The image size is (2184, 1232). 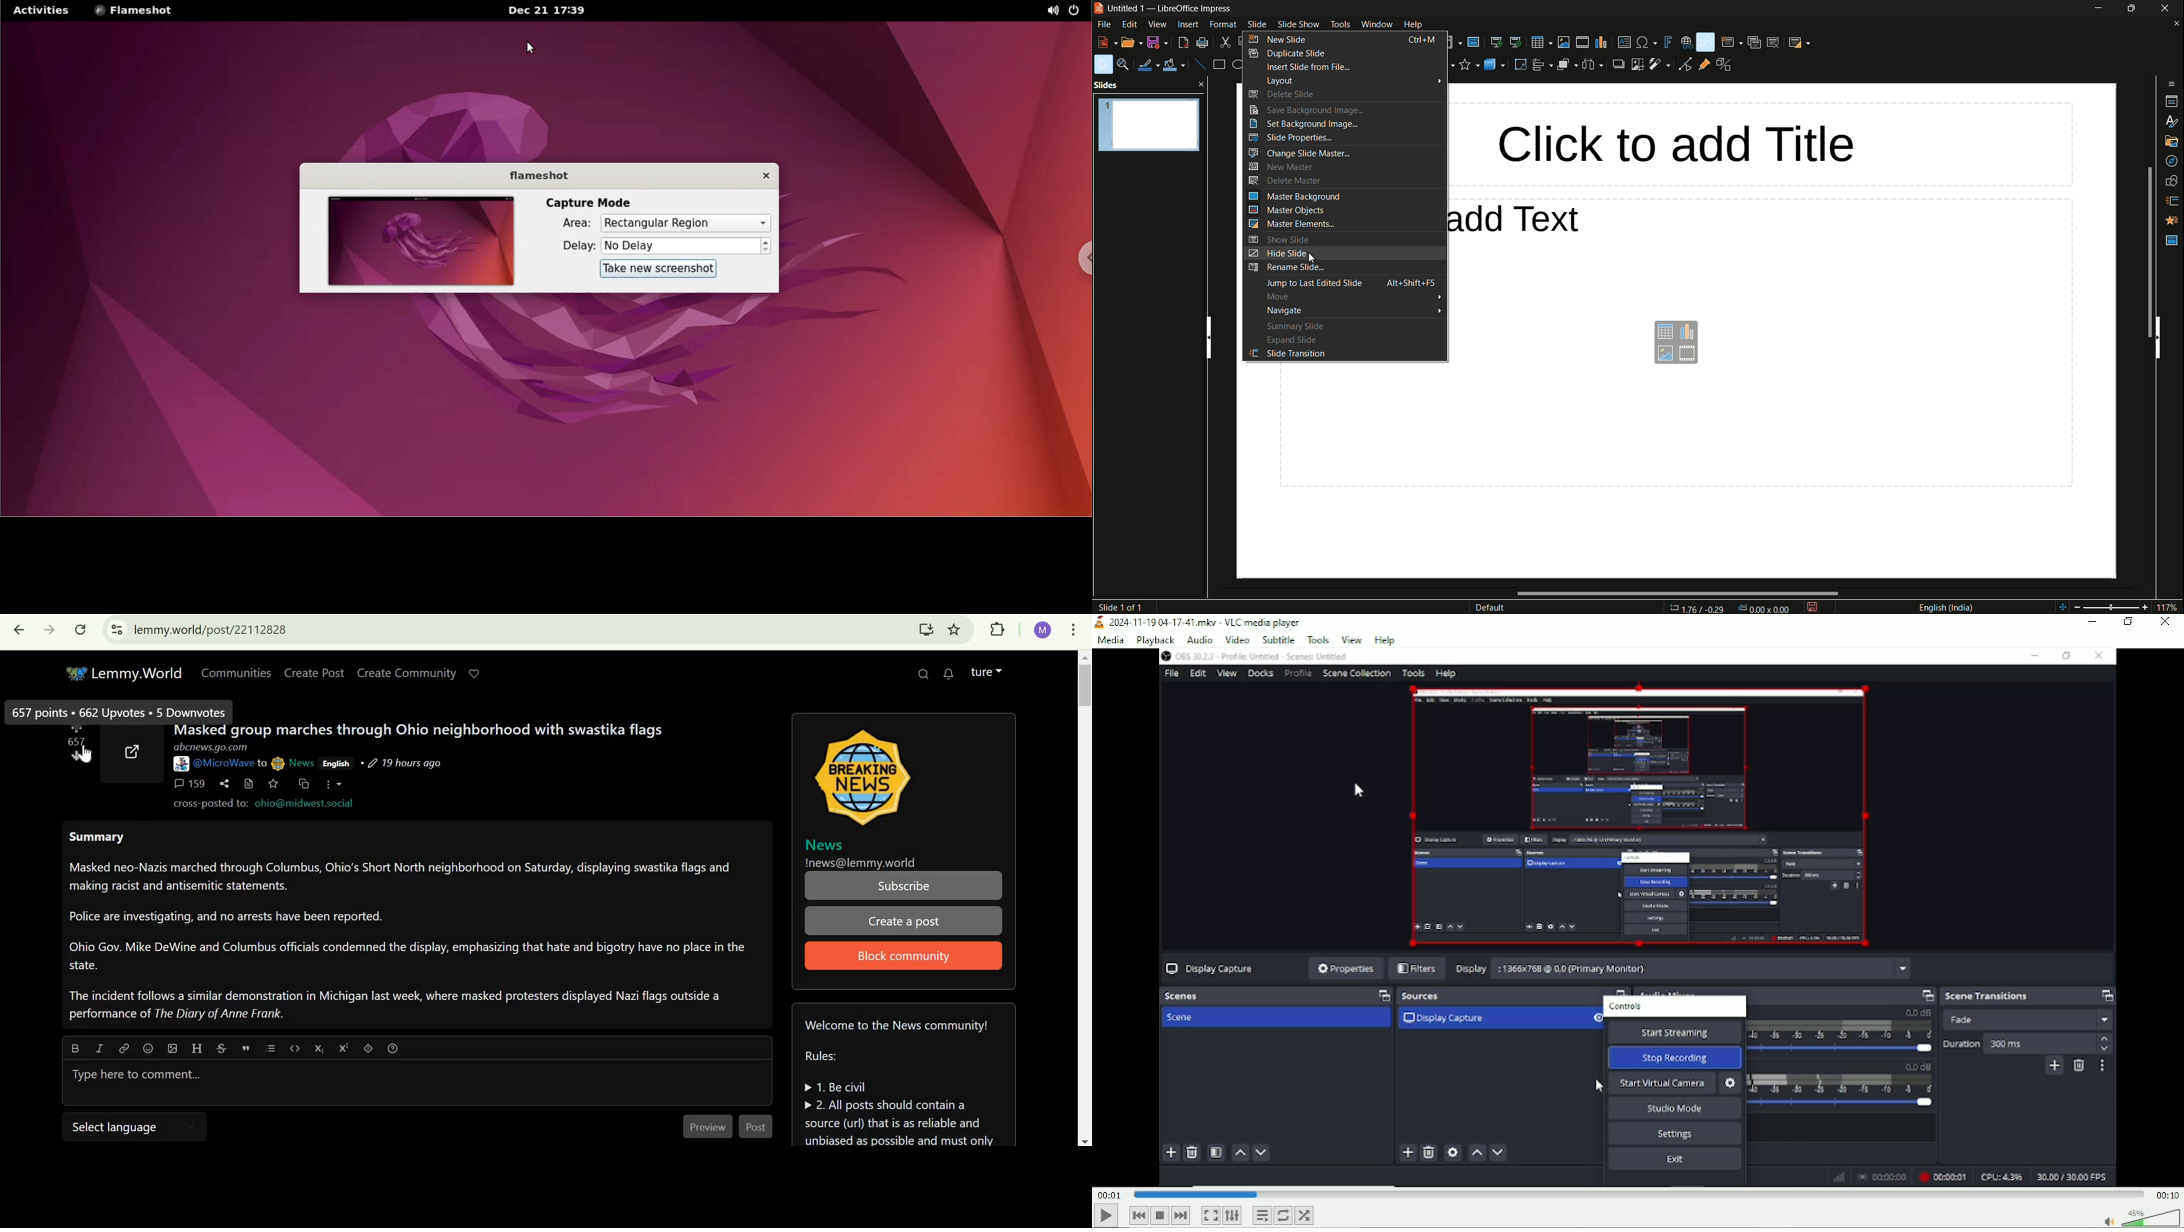 I want to click on hide pane, so click(x=1210, y=339).